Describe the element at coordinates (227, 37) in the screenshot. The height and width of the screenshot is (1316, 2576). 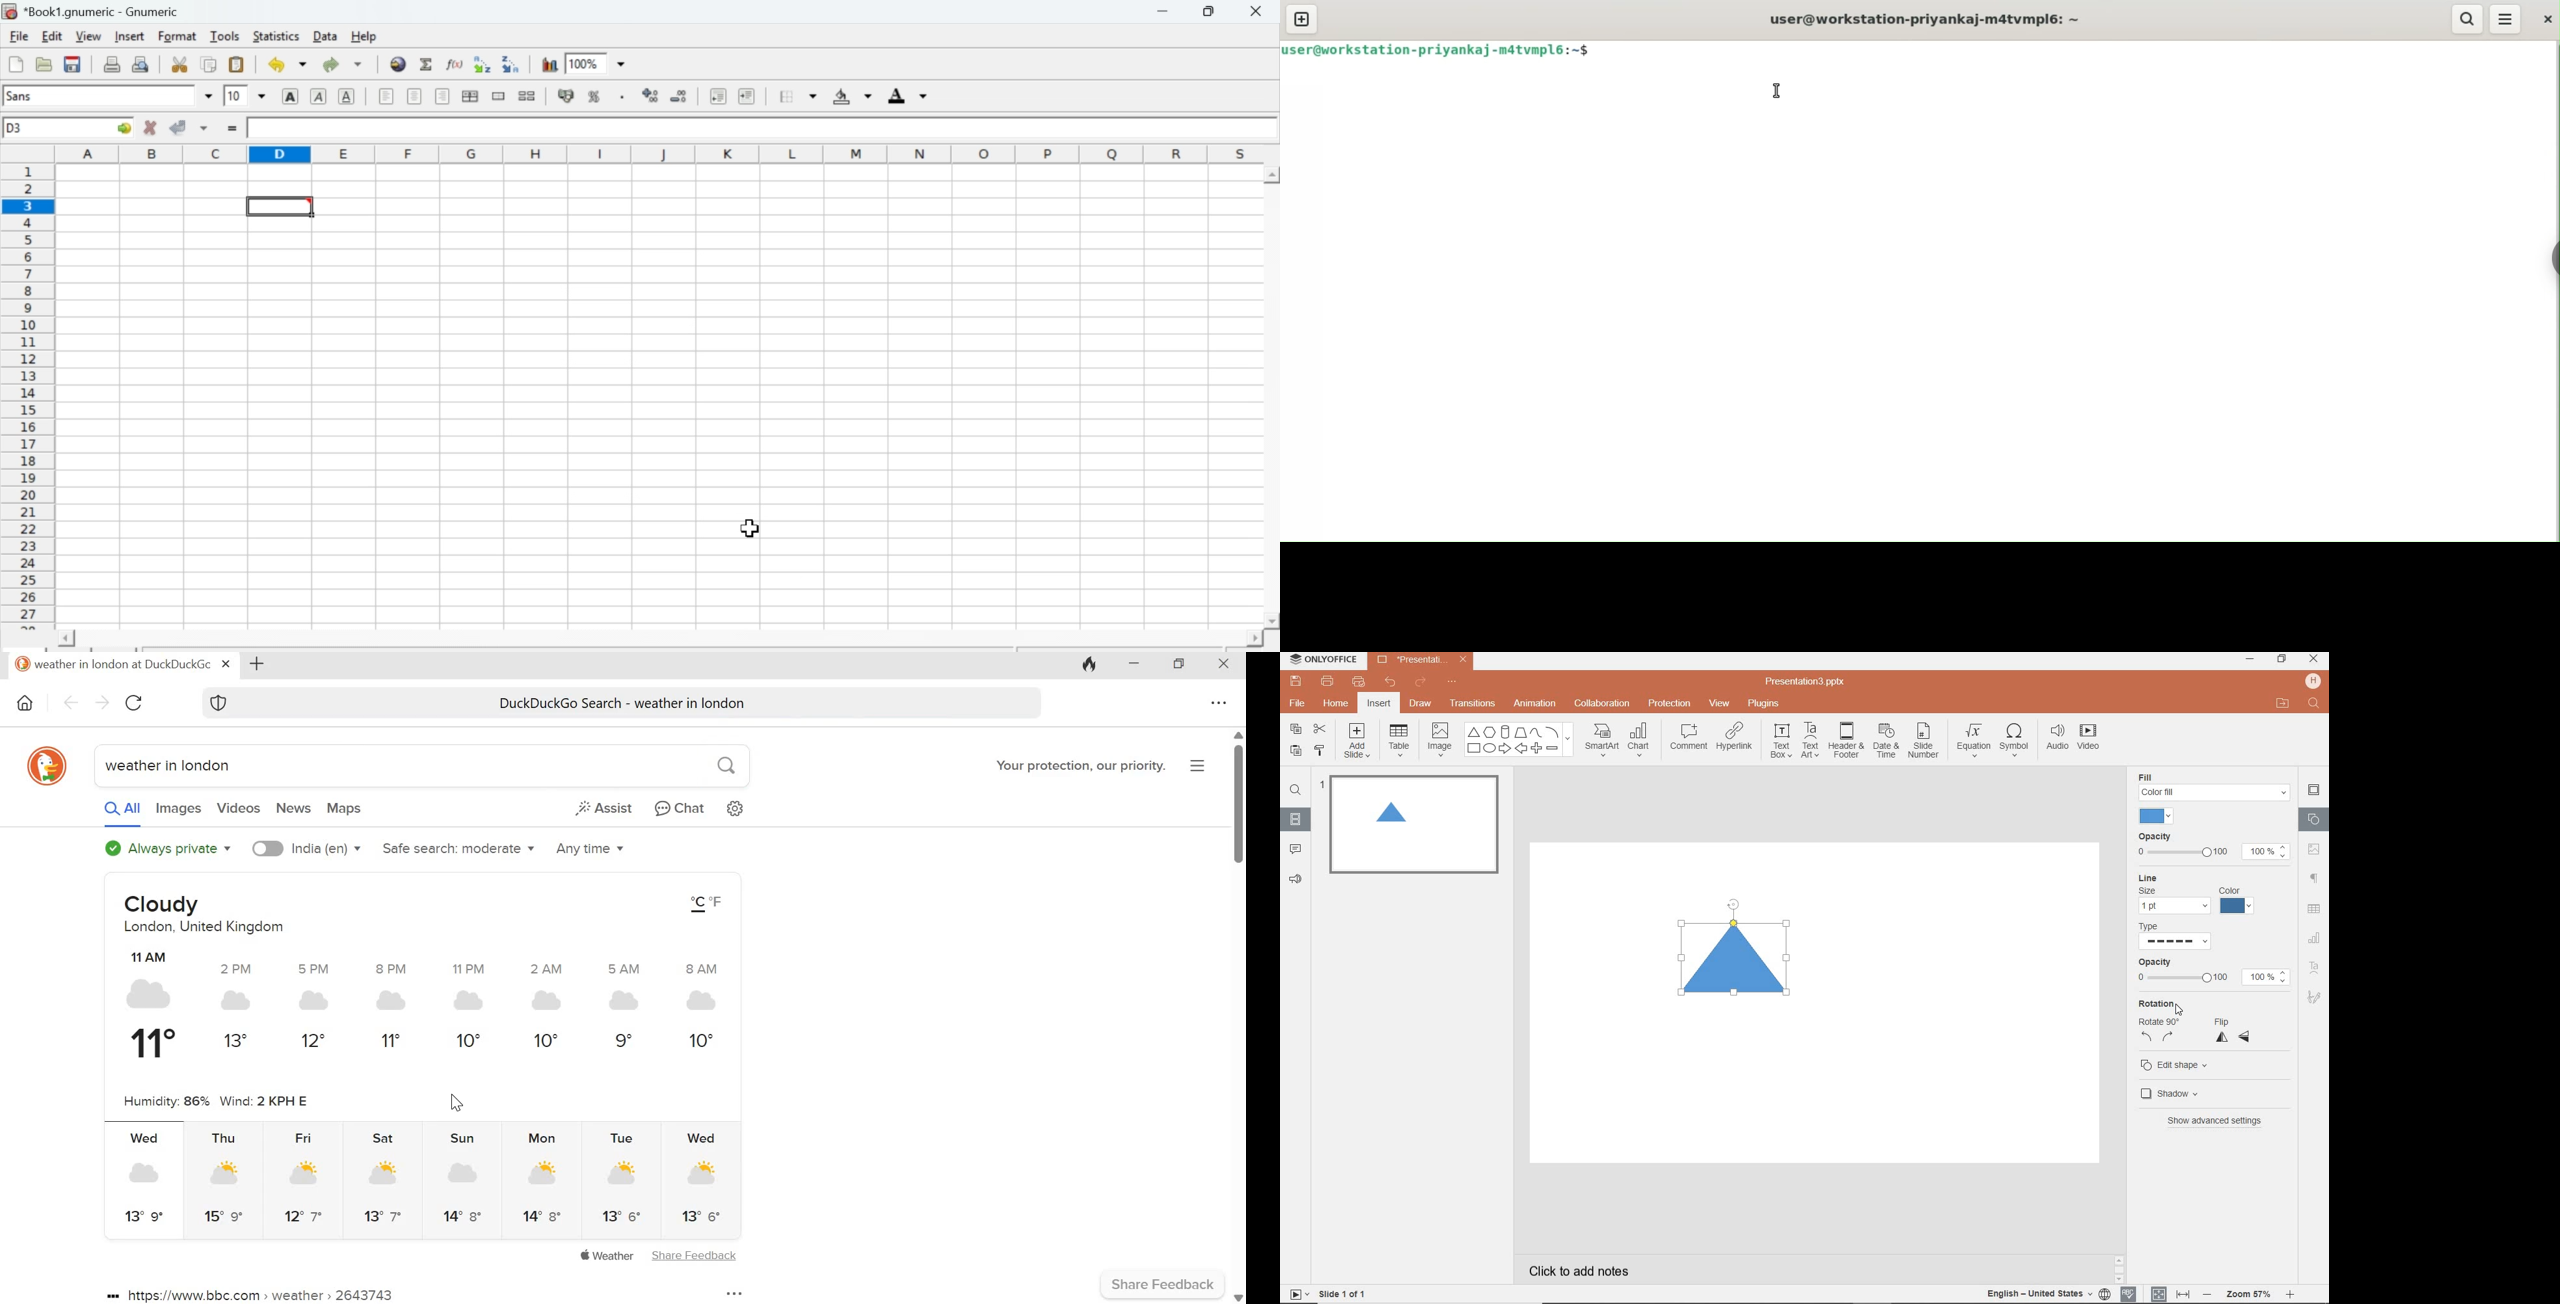
I see `Tools` at that location.